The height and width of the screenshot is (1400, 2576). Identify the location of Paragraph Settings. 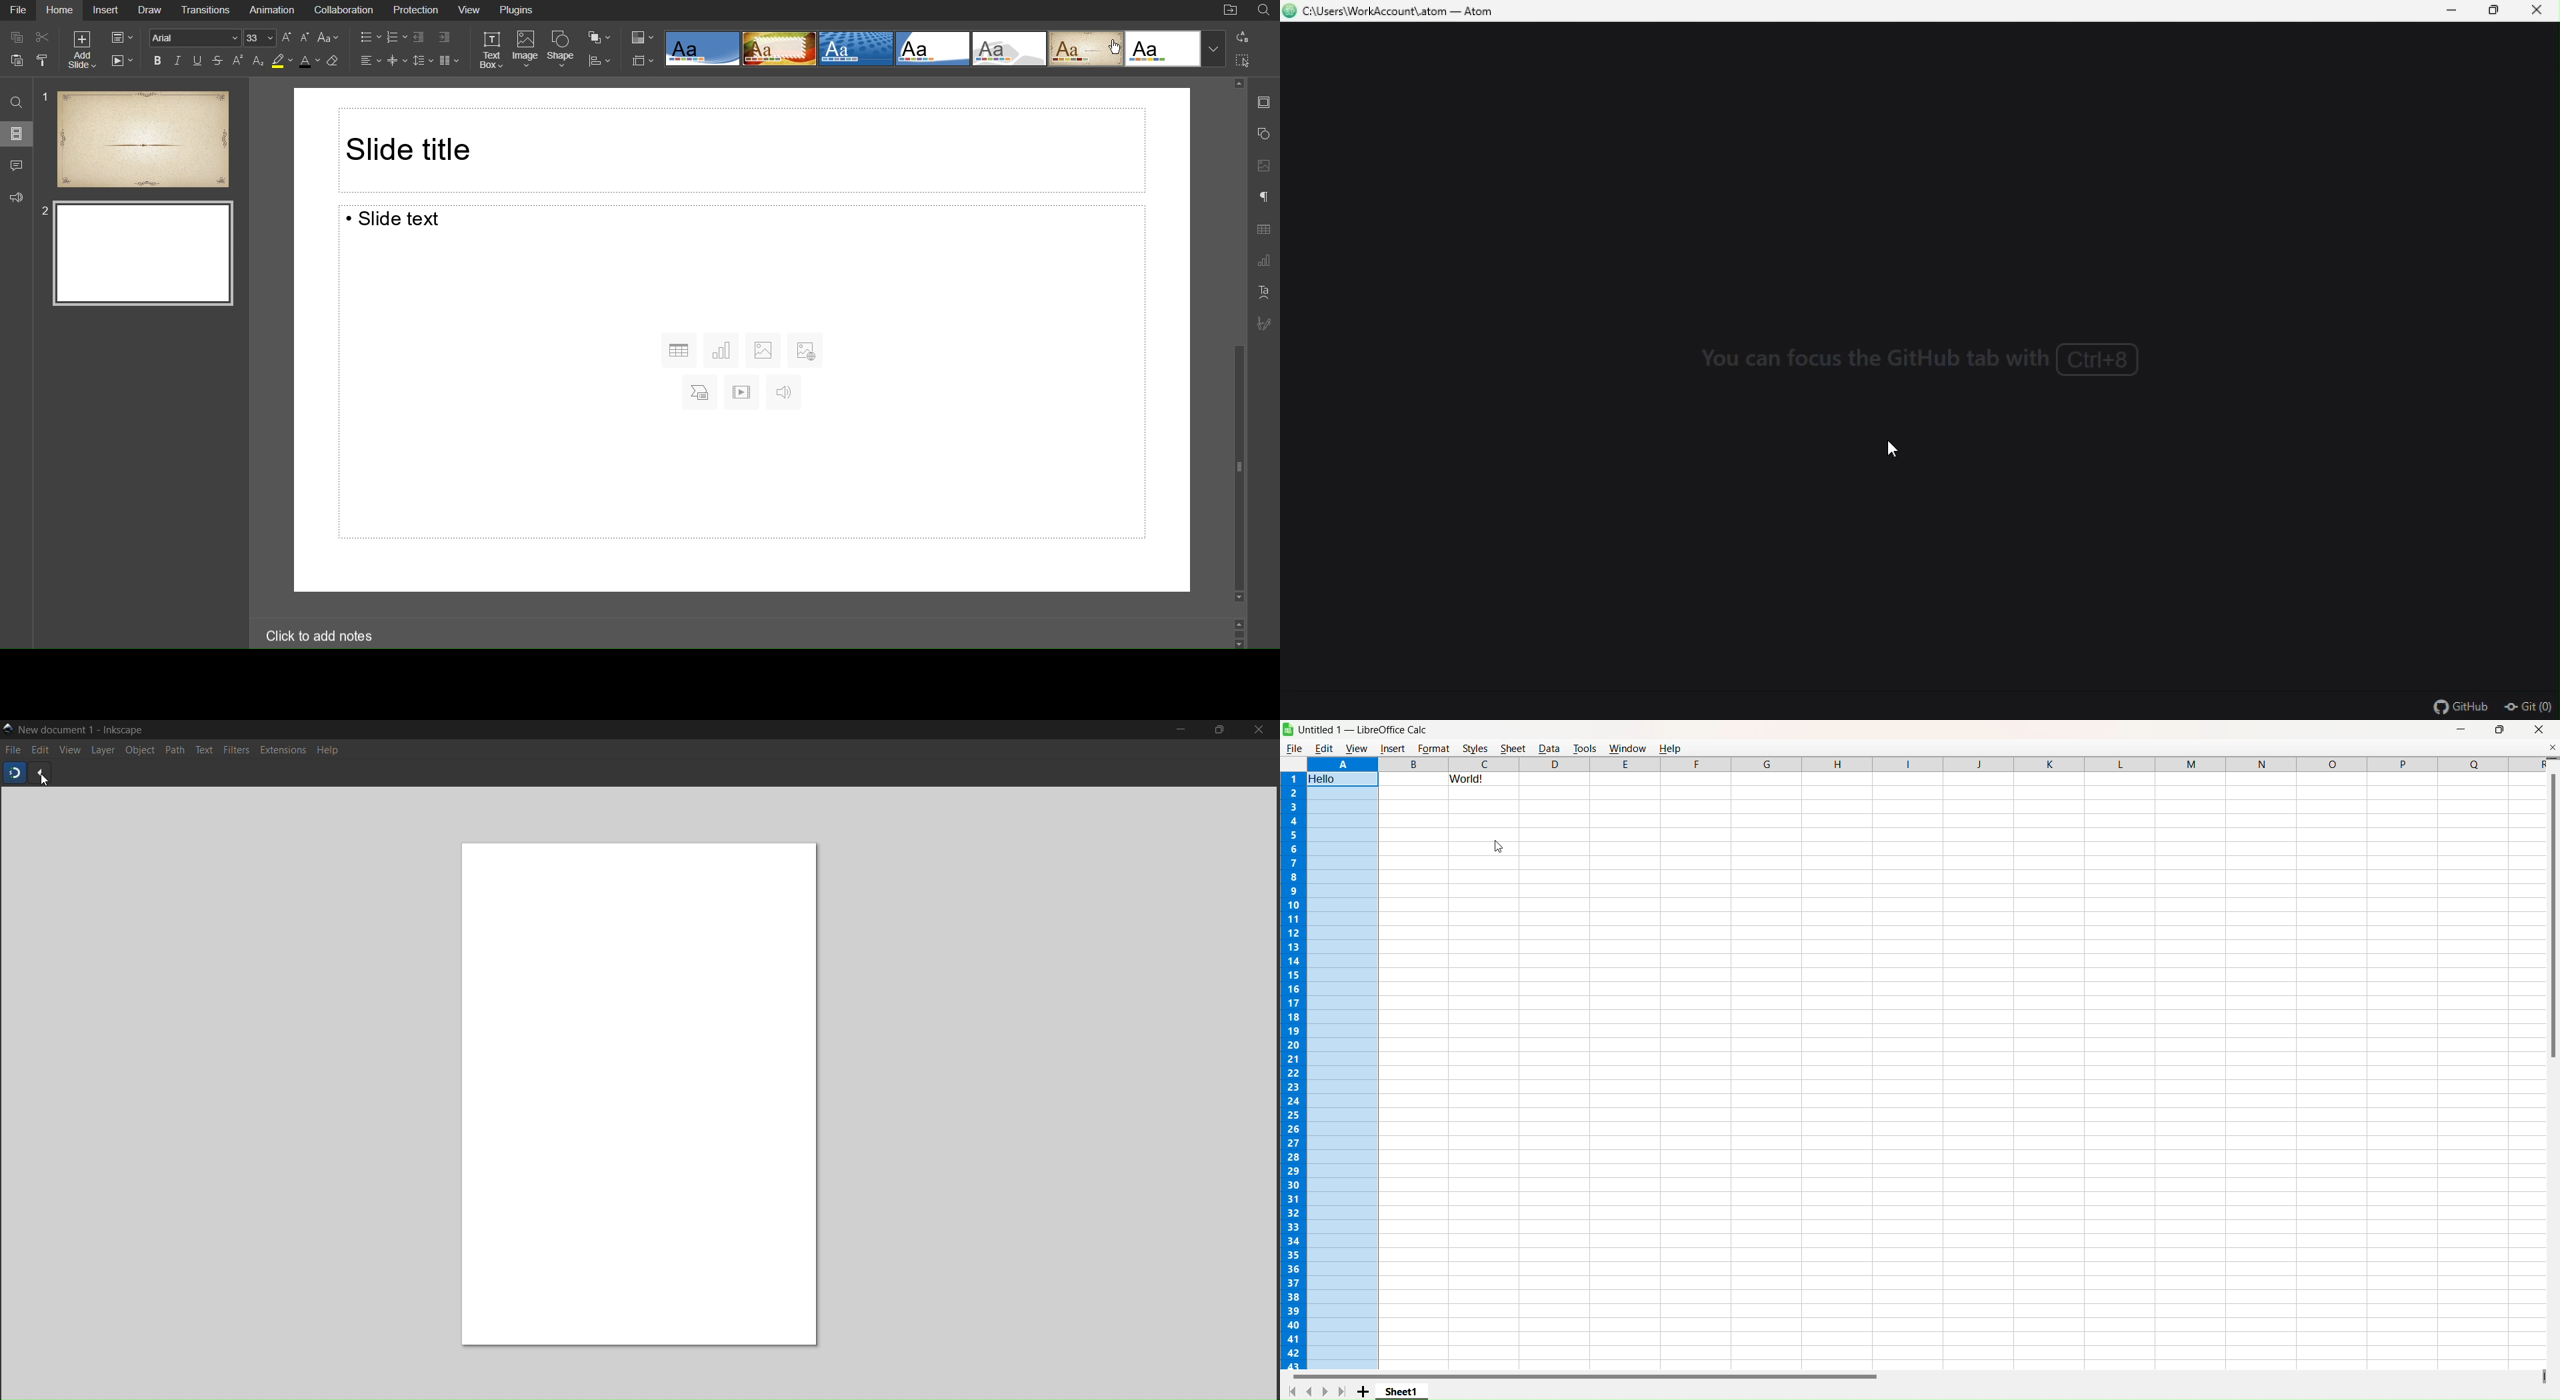
(1264, 199).